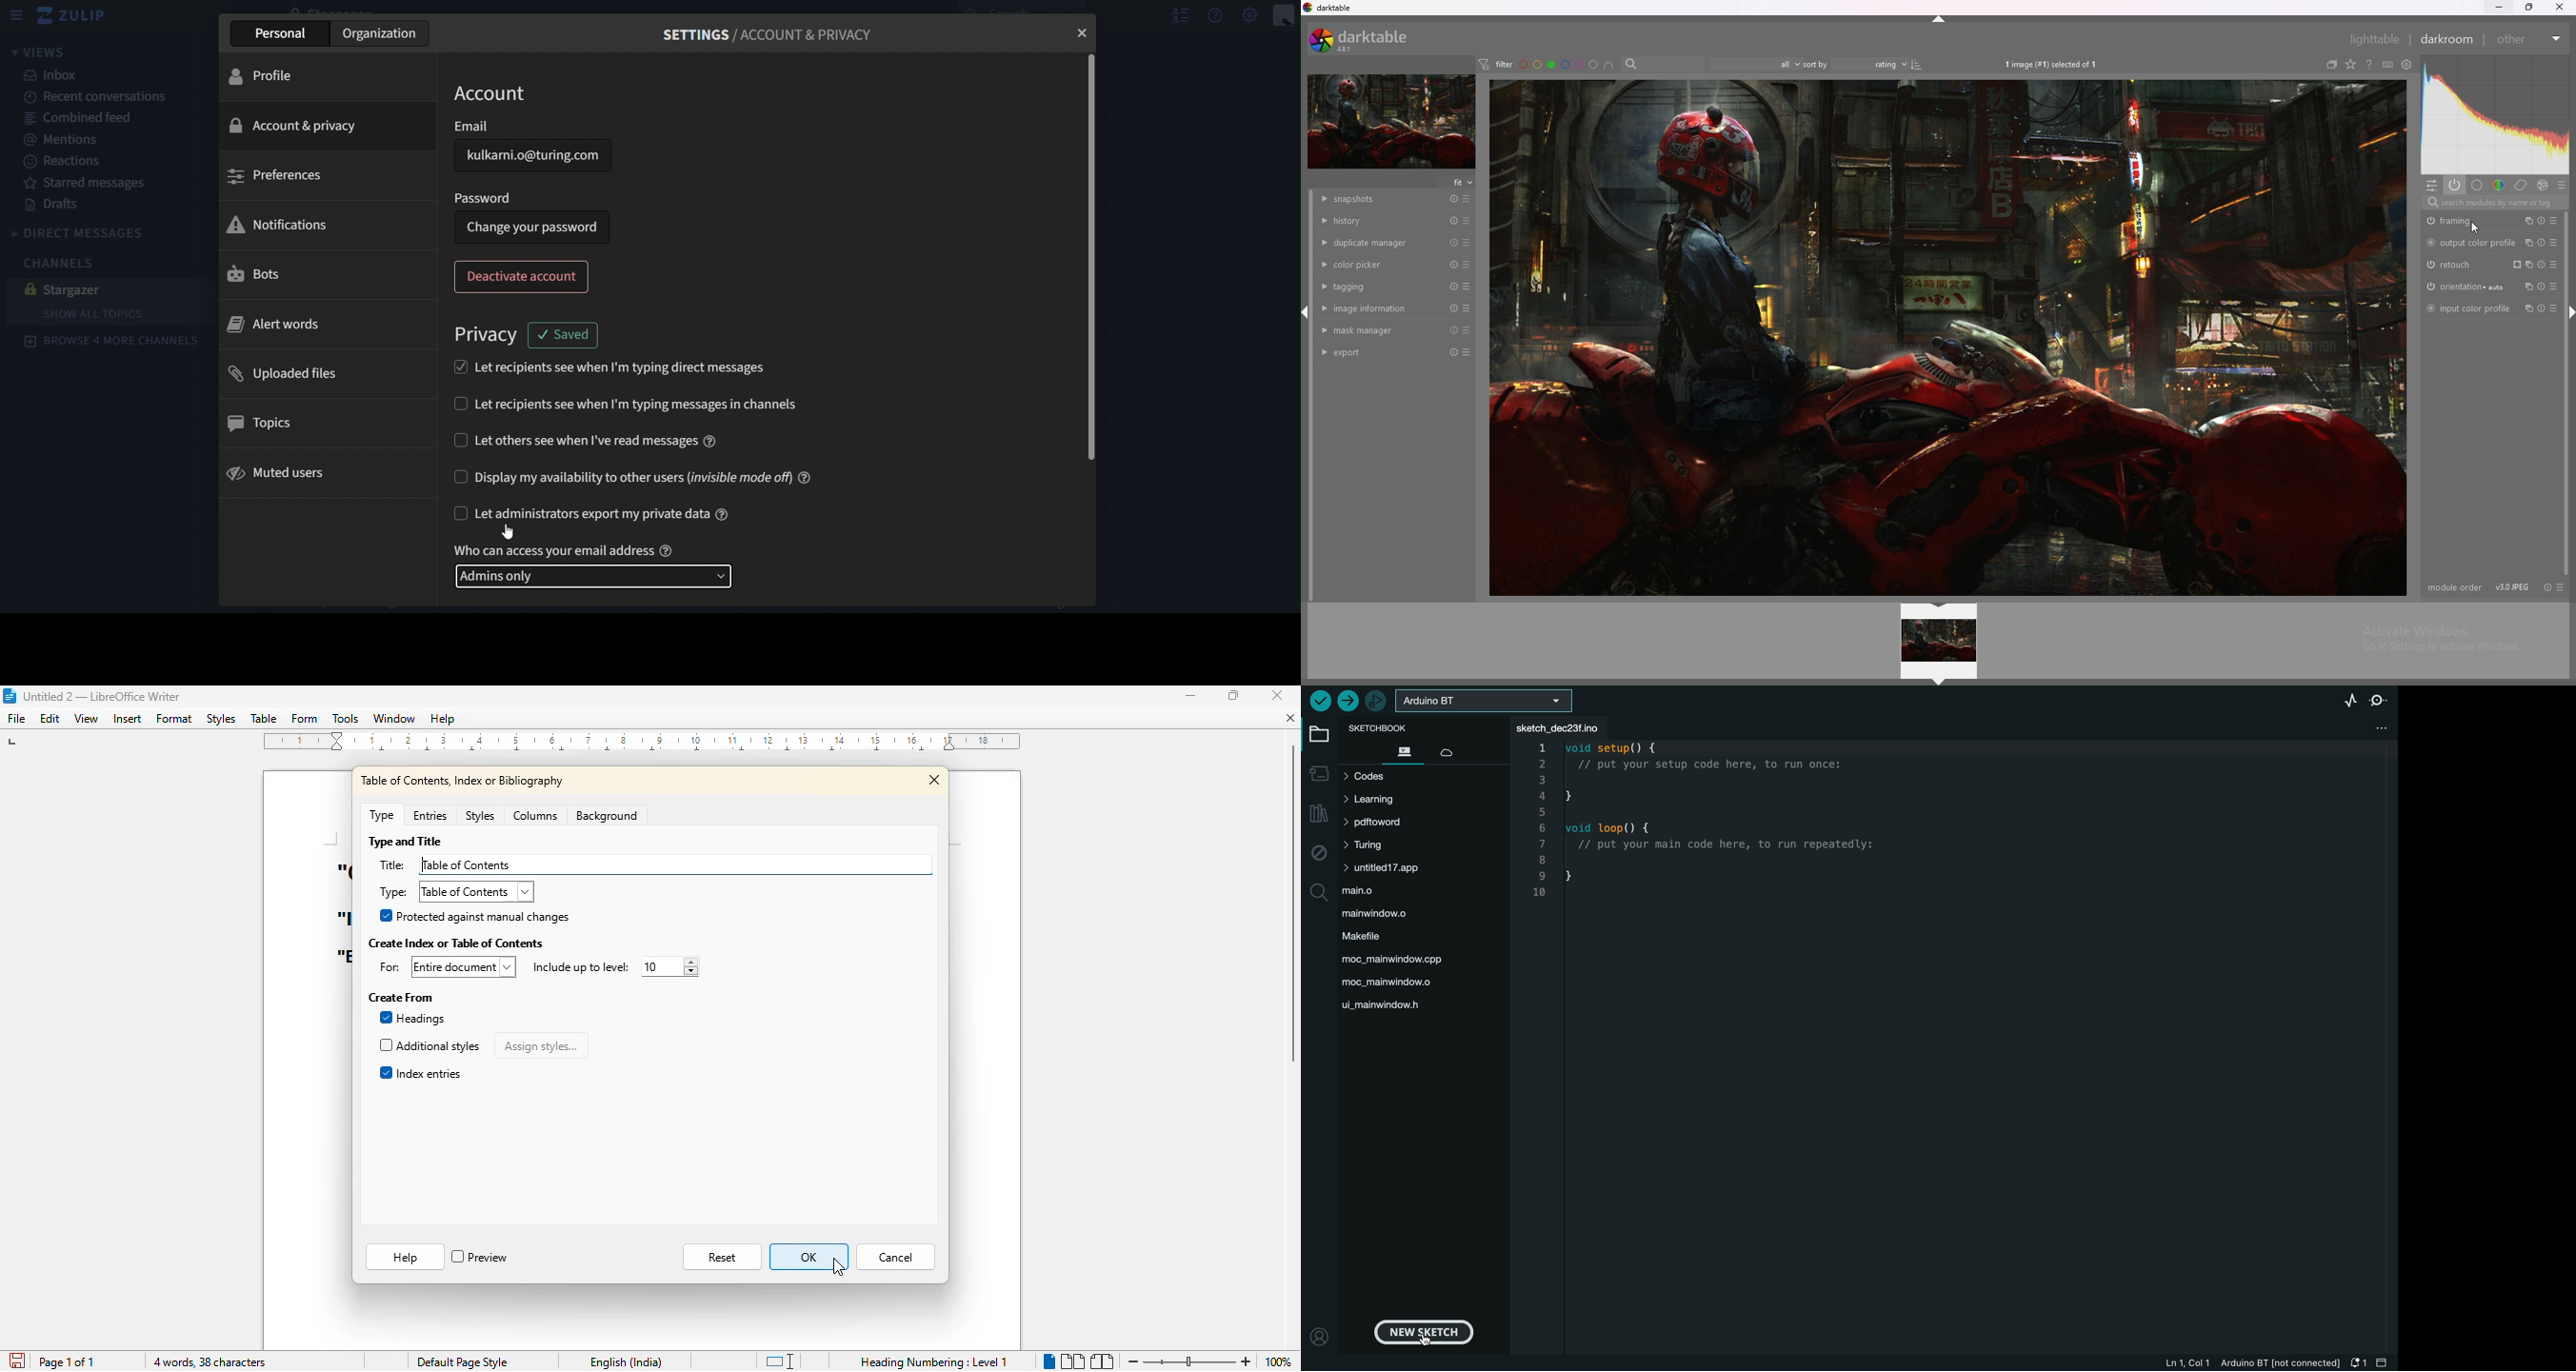 This screenshot has width=2576, height=1372. Describe the element at coordinates (279, 177) in the screenshot. I see `preferences` at that location.